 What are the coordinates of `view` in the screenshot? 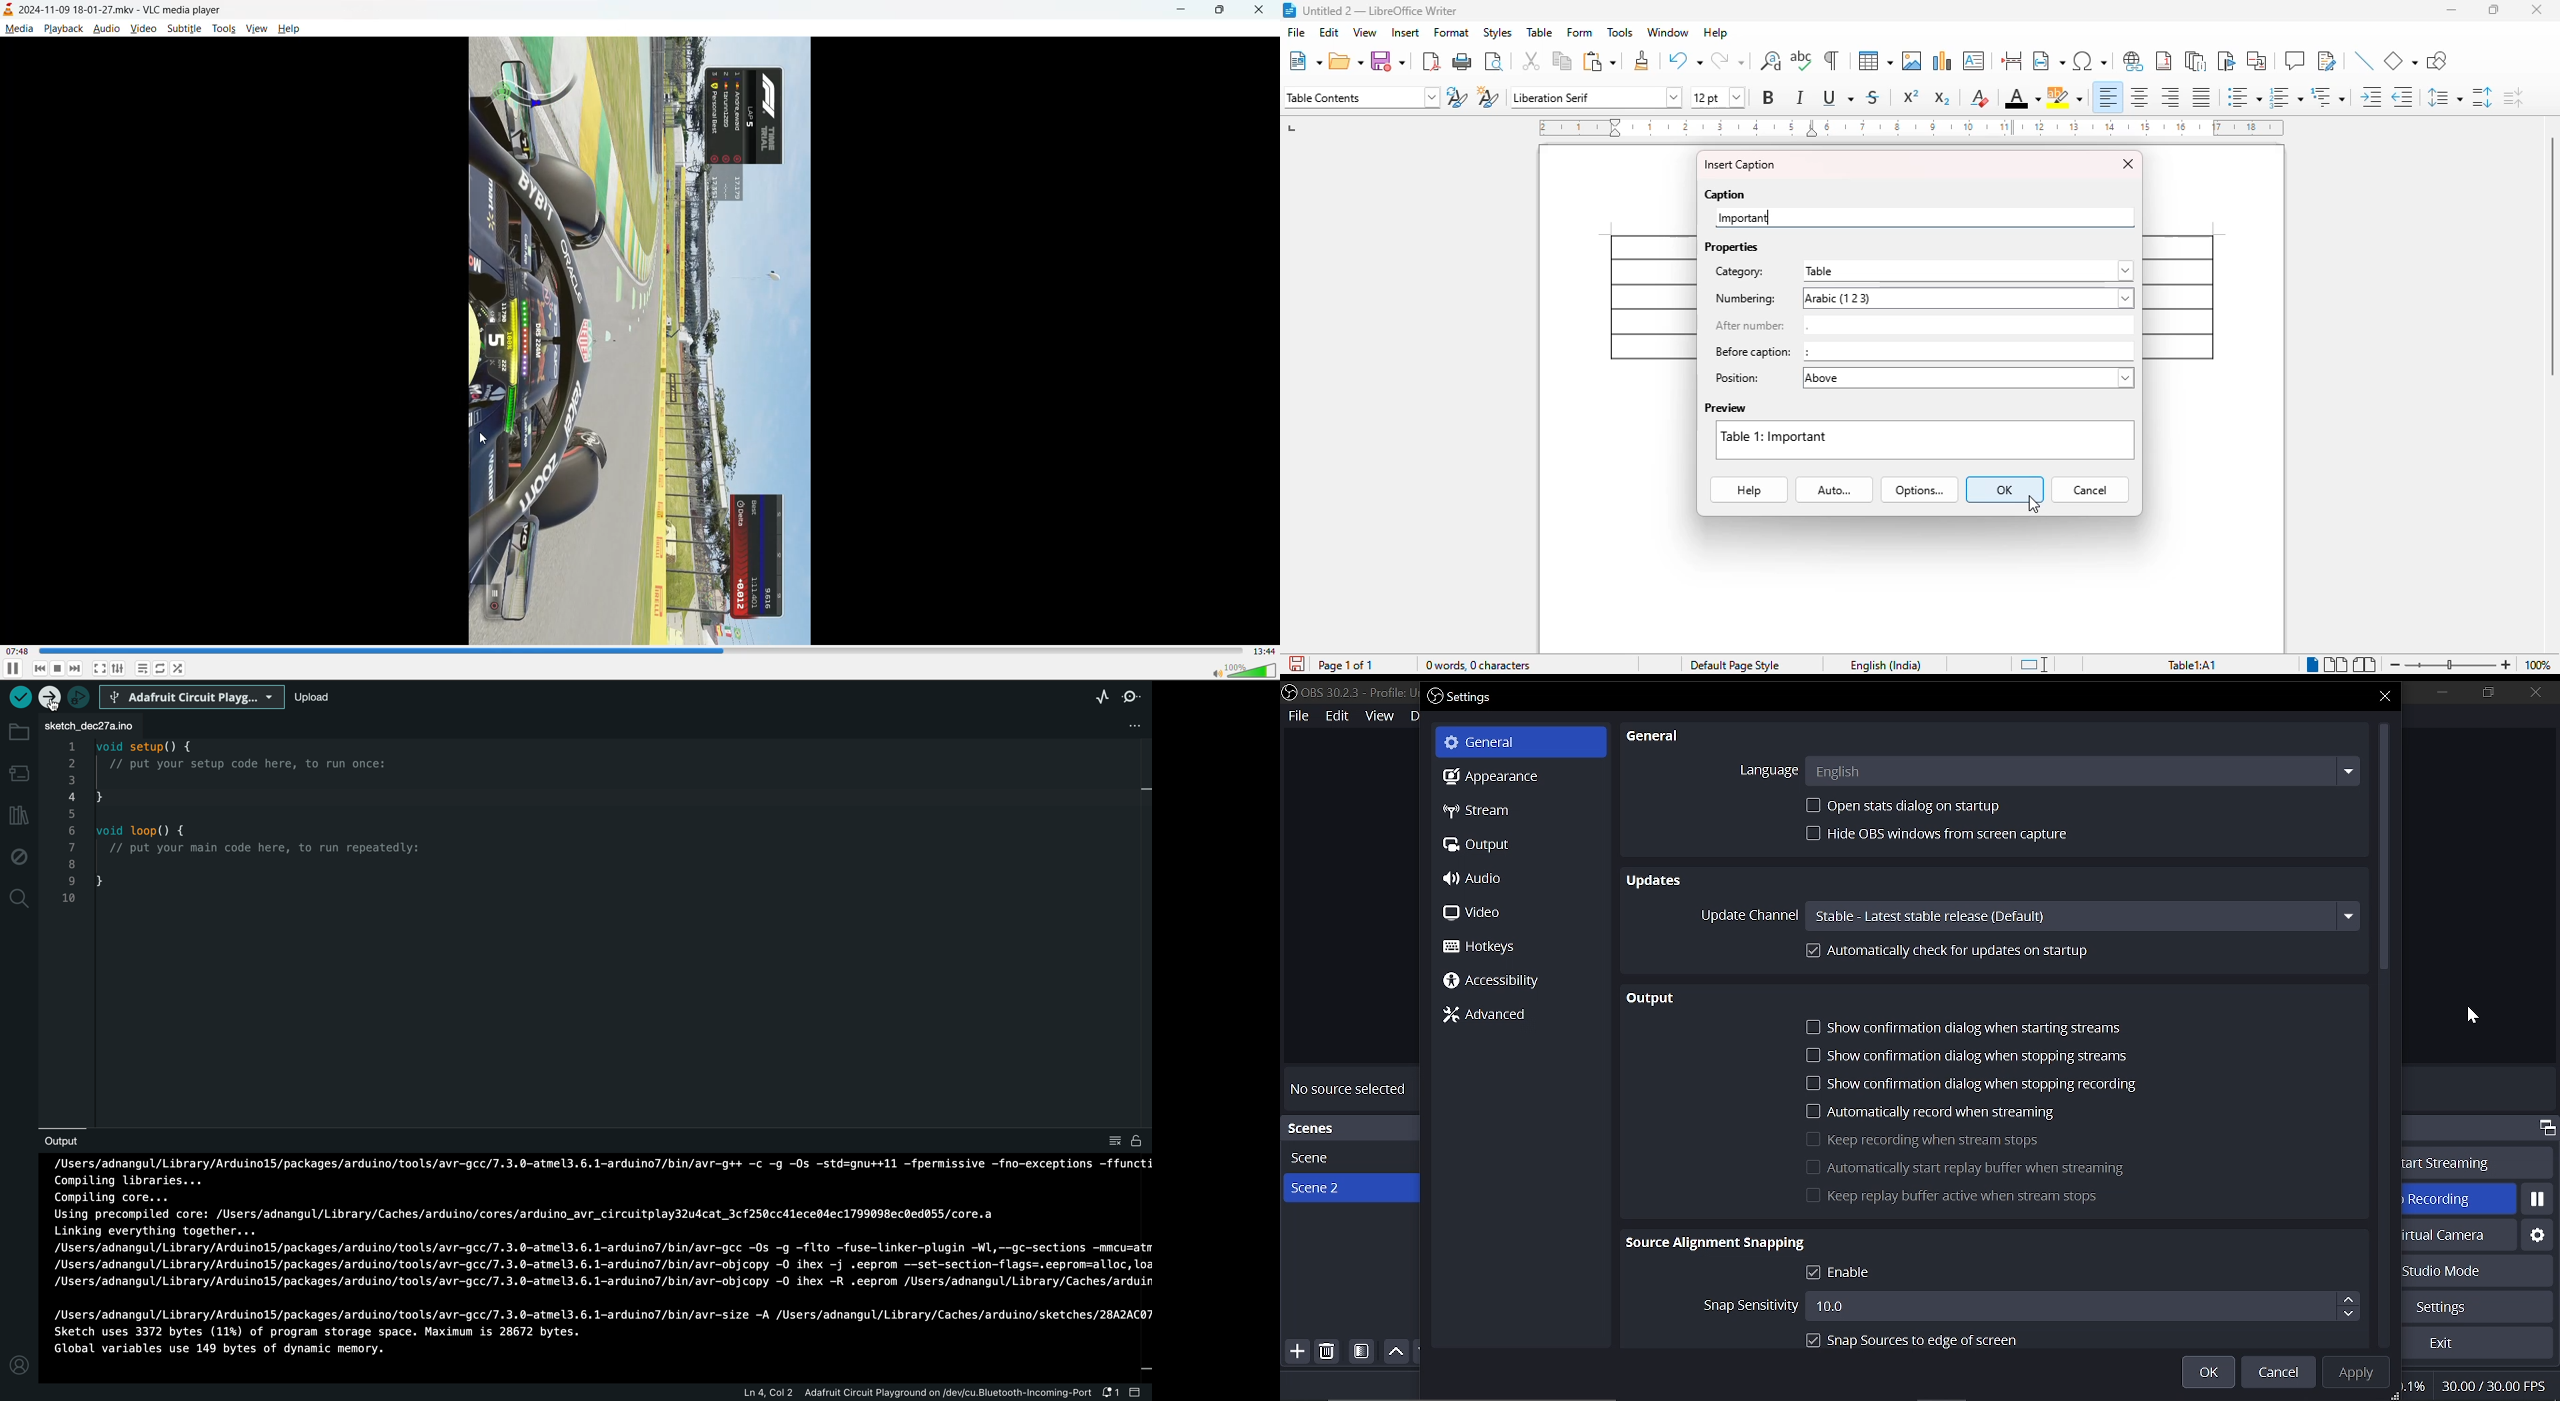 It's located at (1380, 715).